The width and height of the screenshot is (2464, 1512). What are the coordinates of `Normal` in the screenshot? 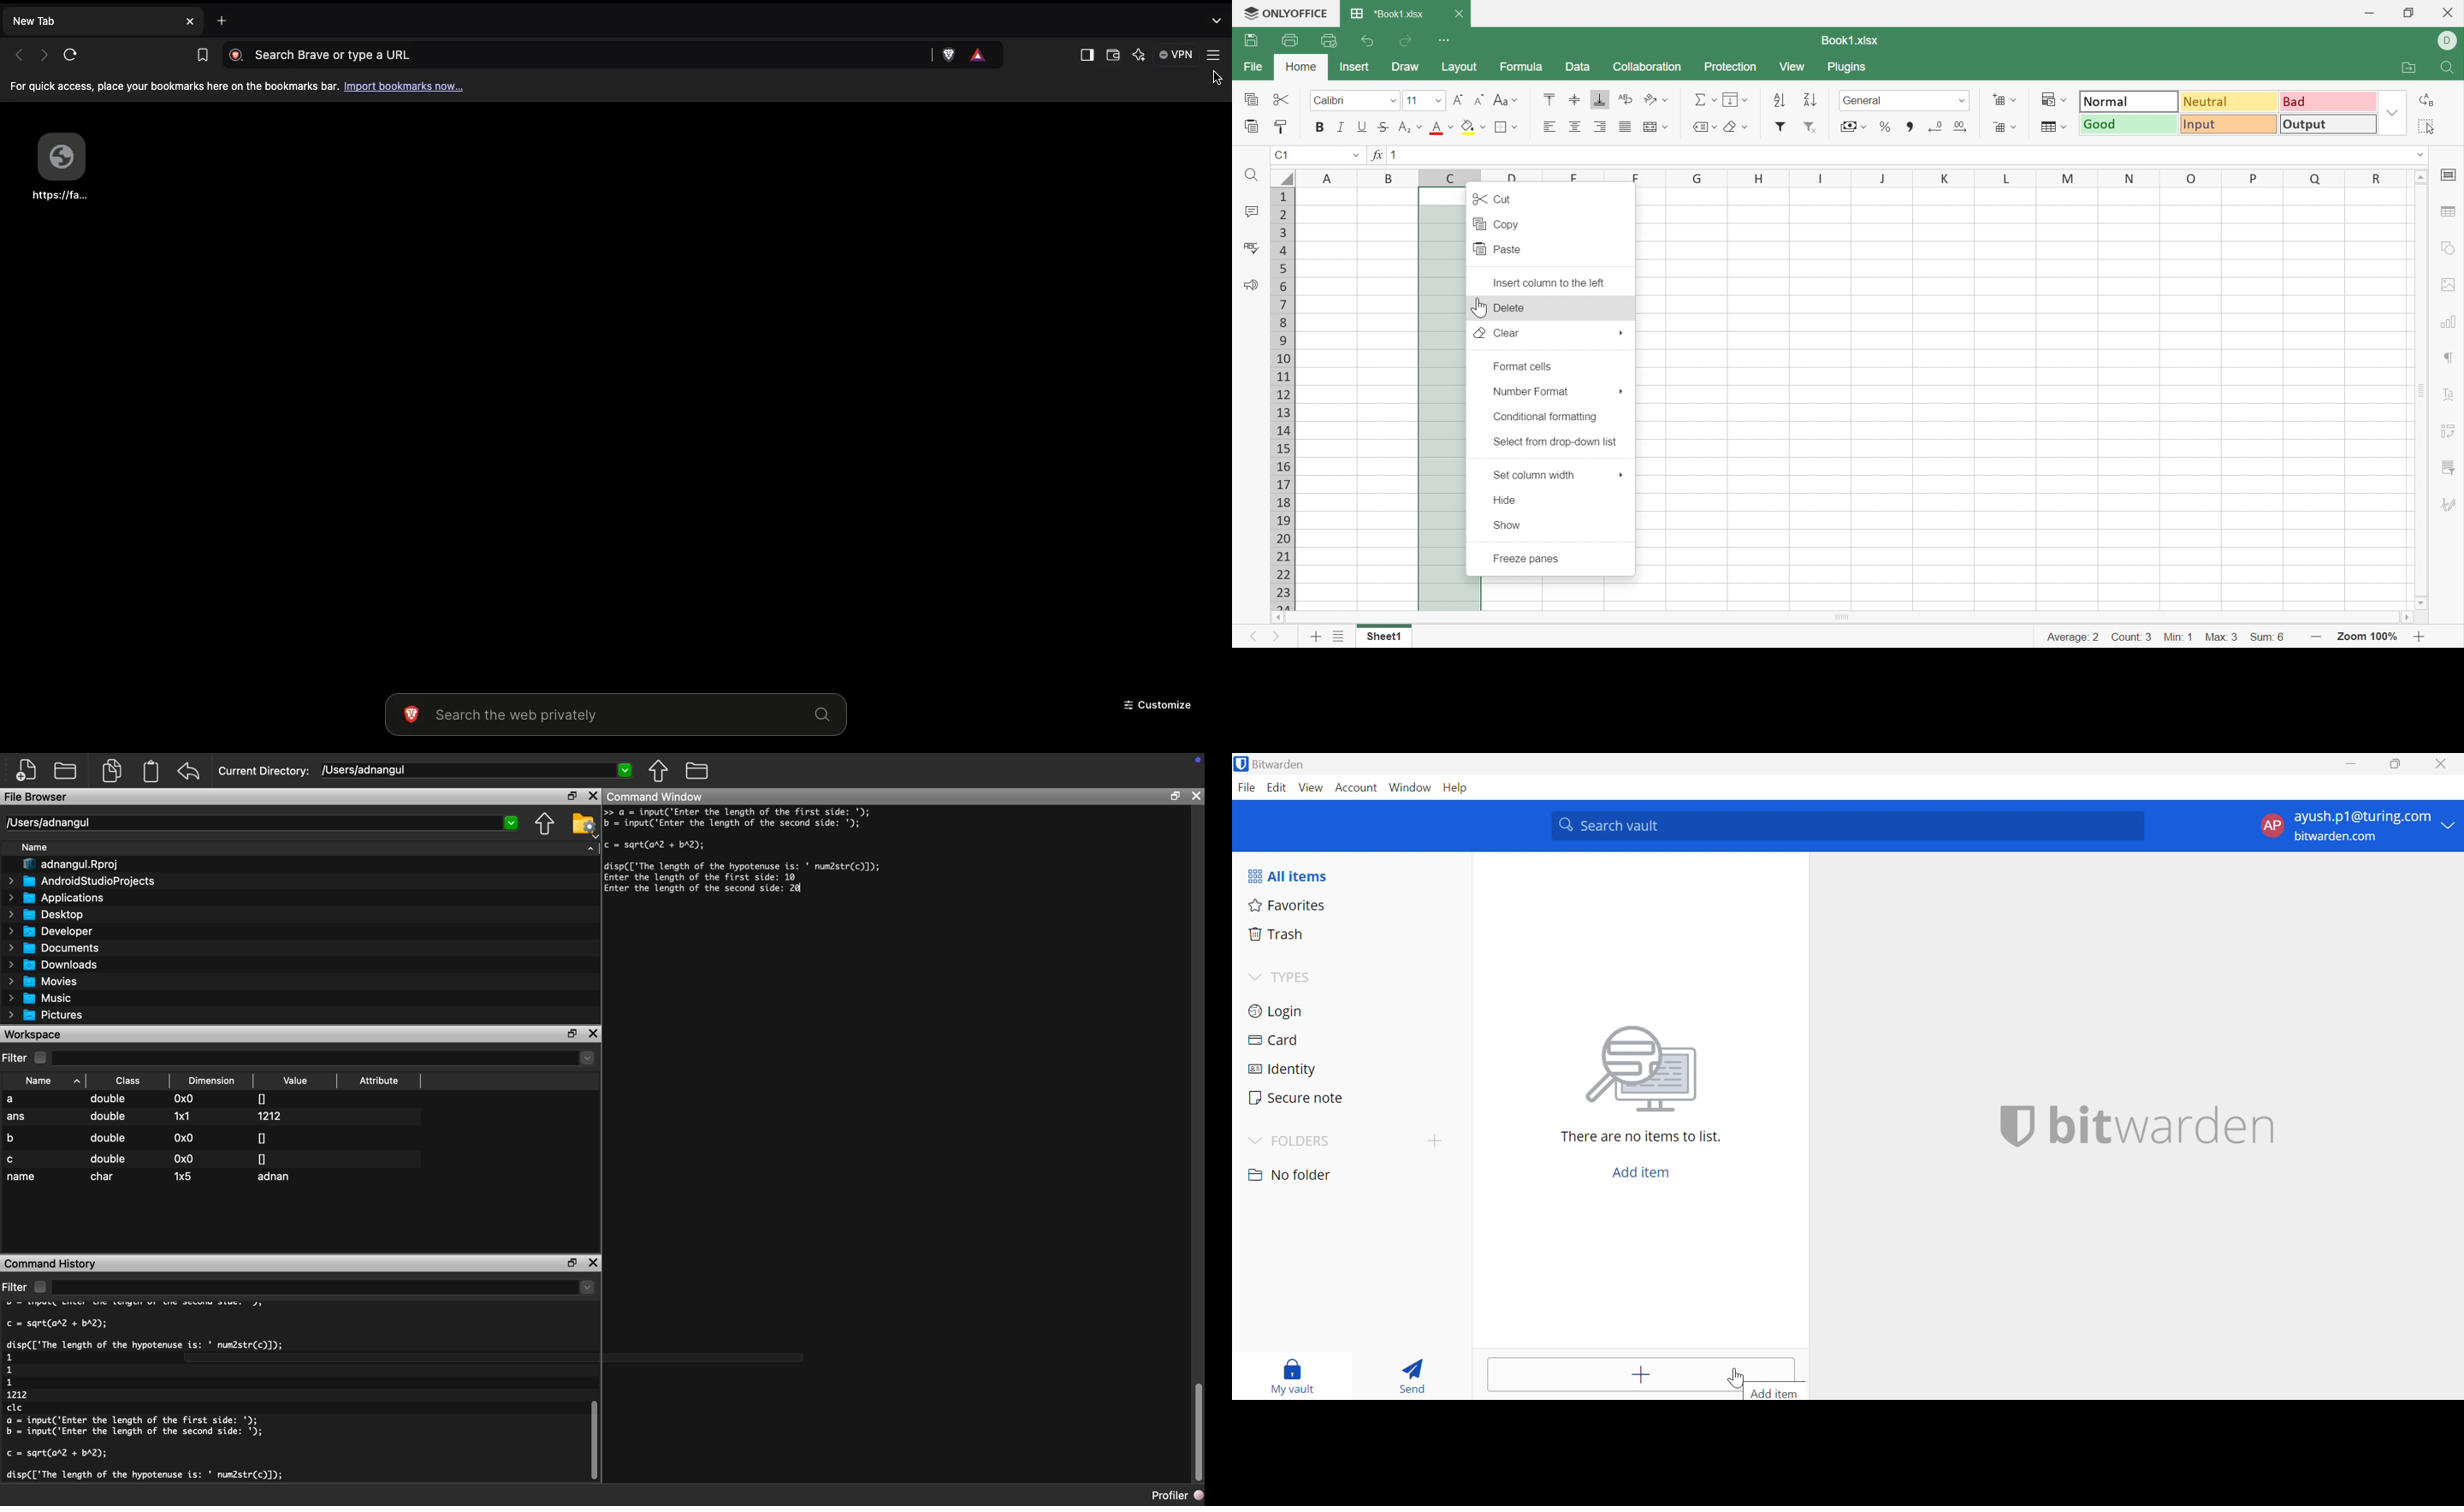 It's located at (2128, 101).